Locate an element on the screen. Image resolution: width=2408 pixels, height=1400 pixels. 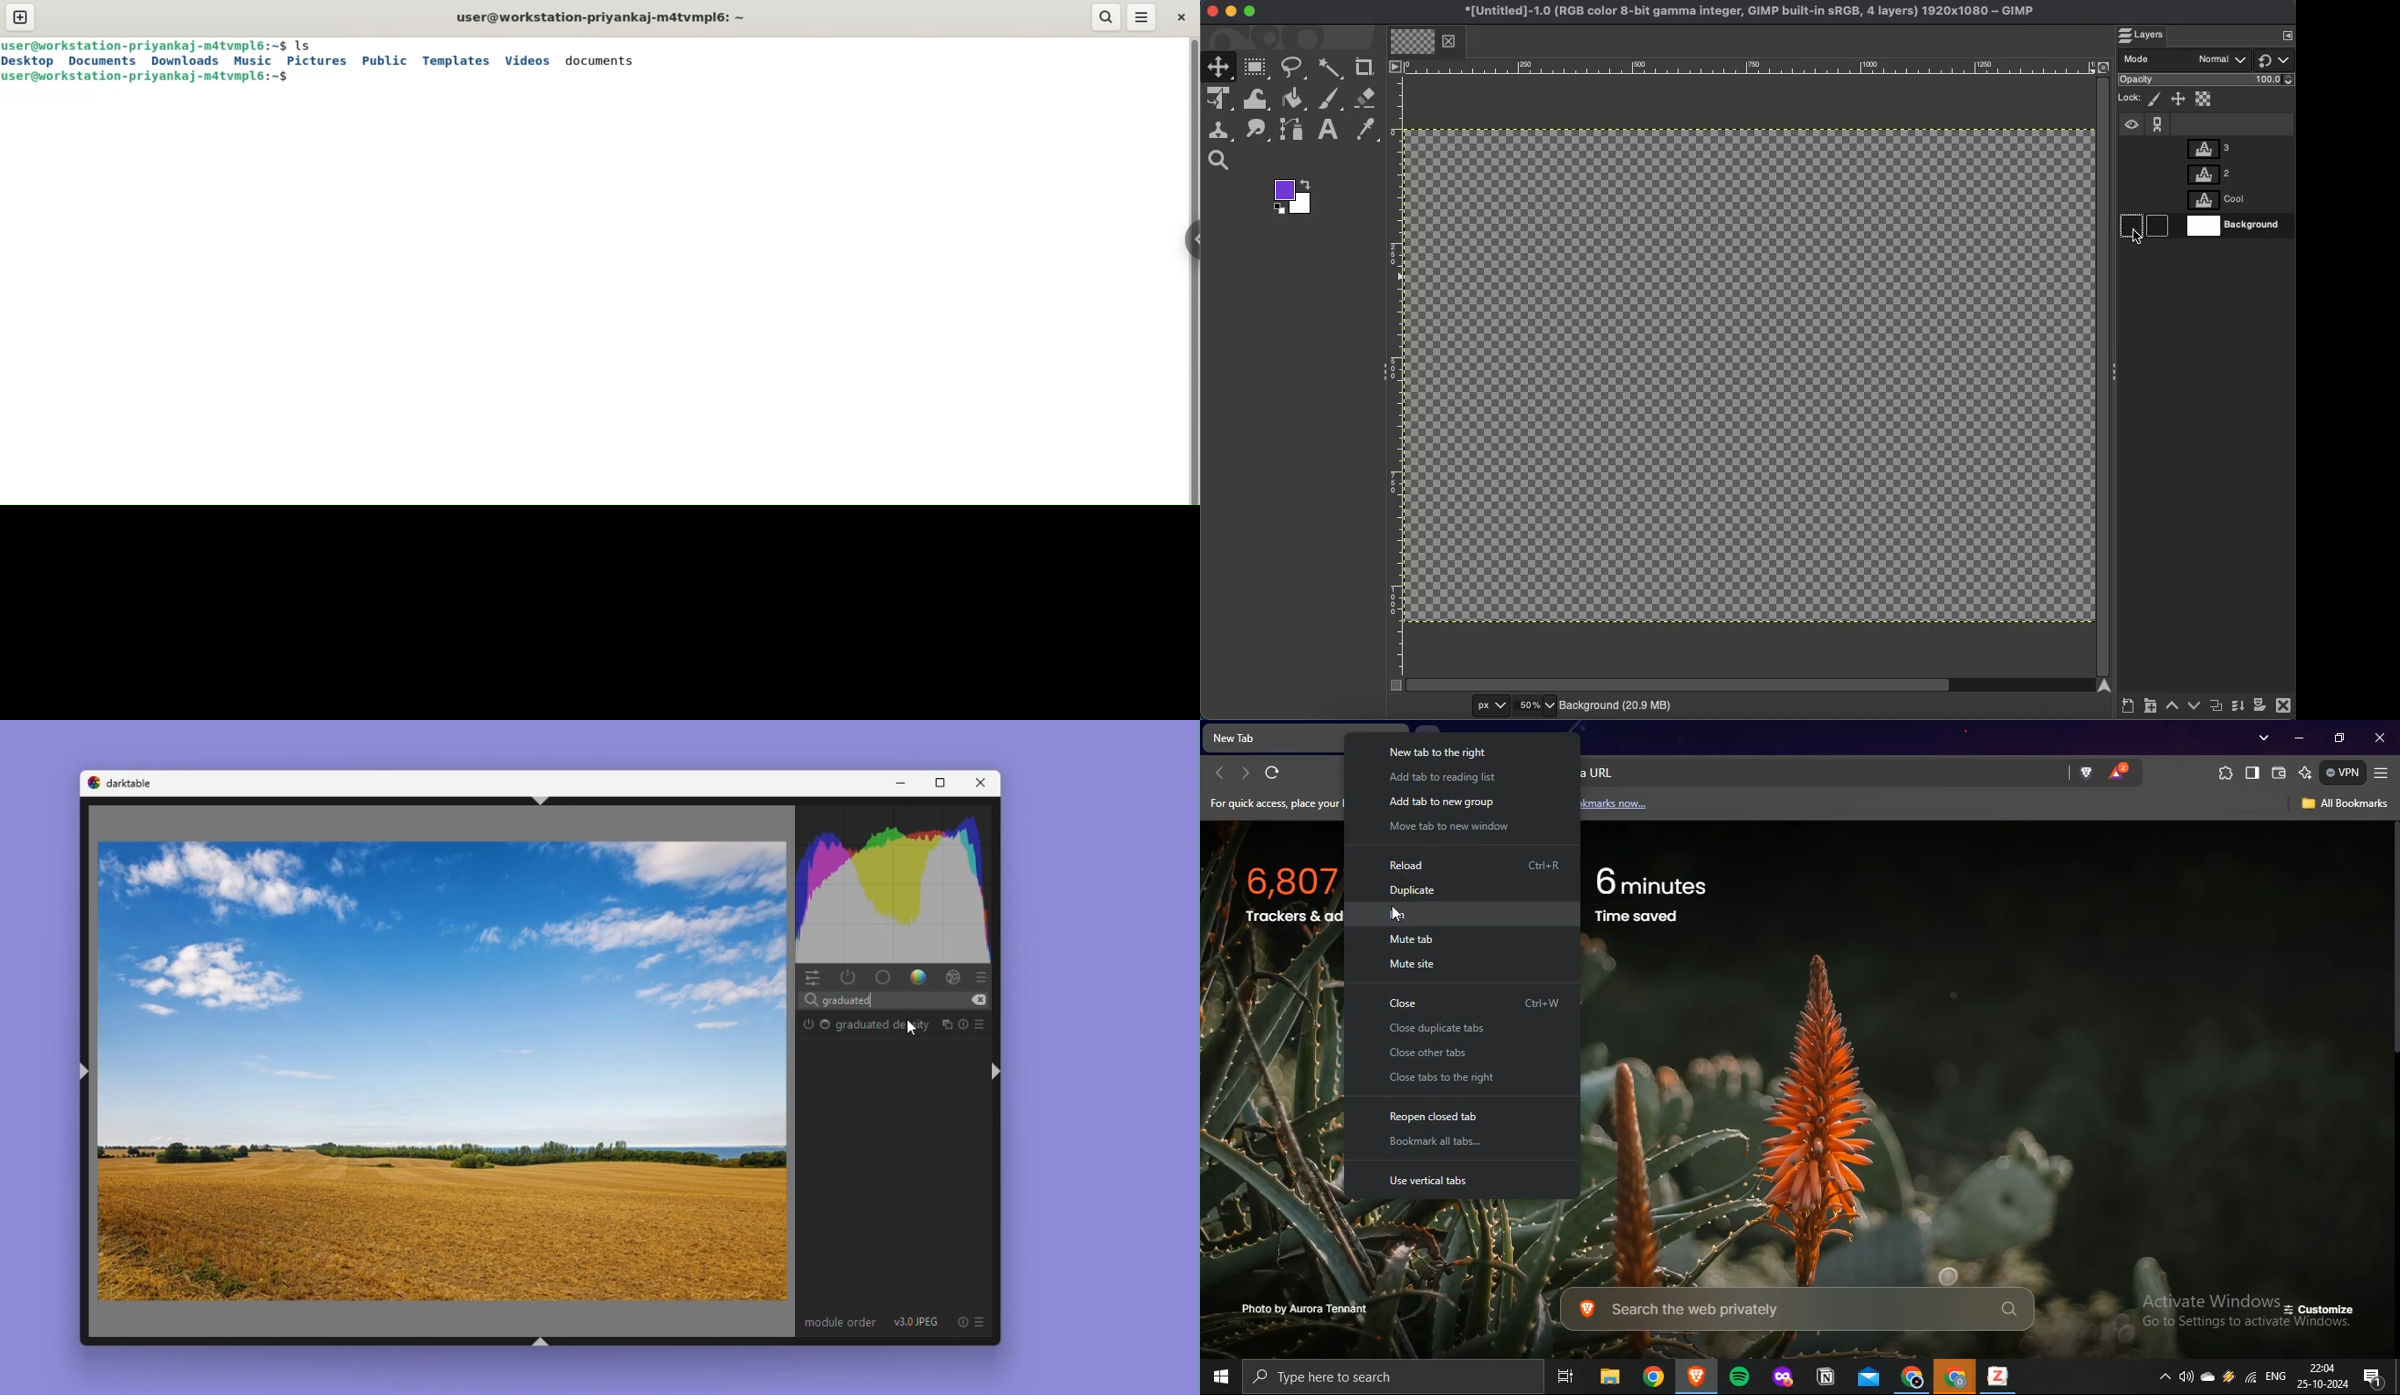
Text is located at coordinates (1330, 129).